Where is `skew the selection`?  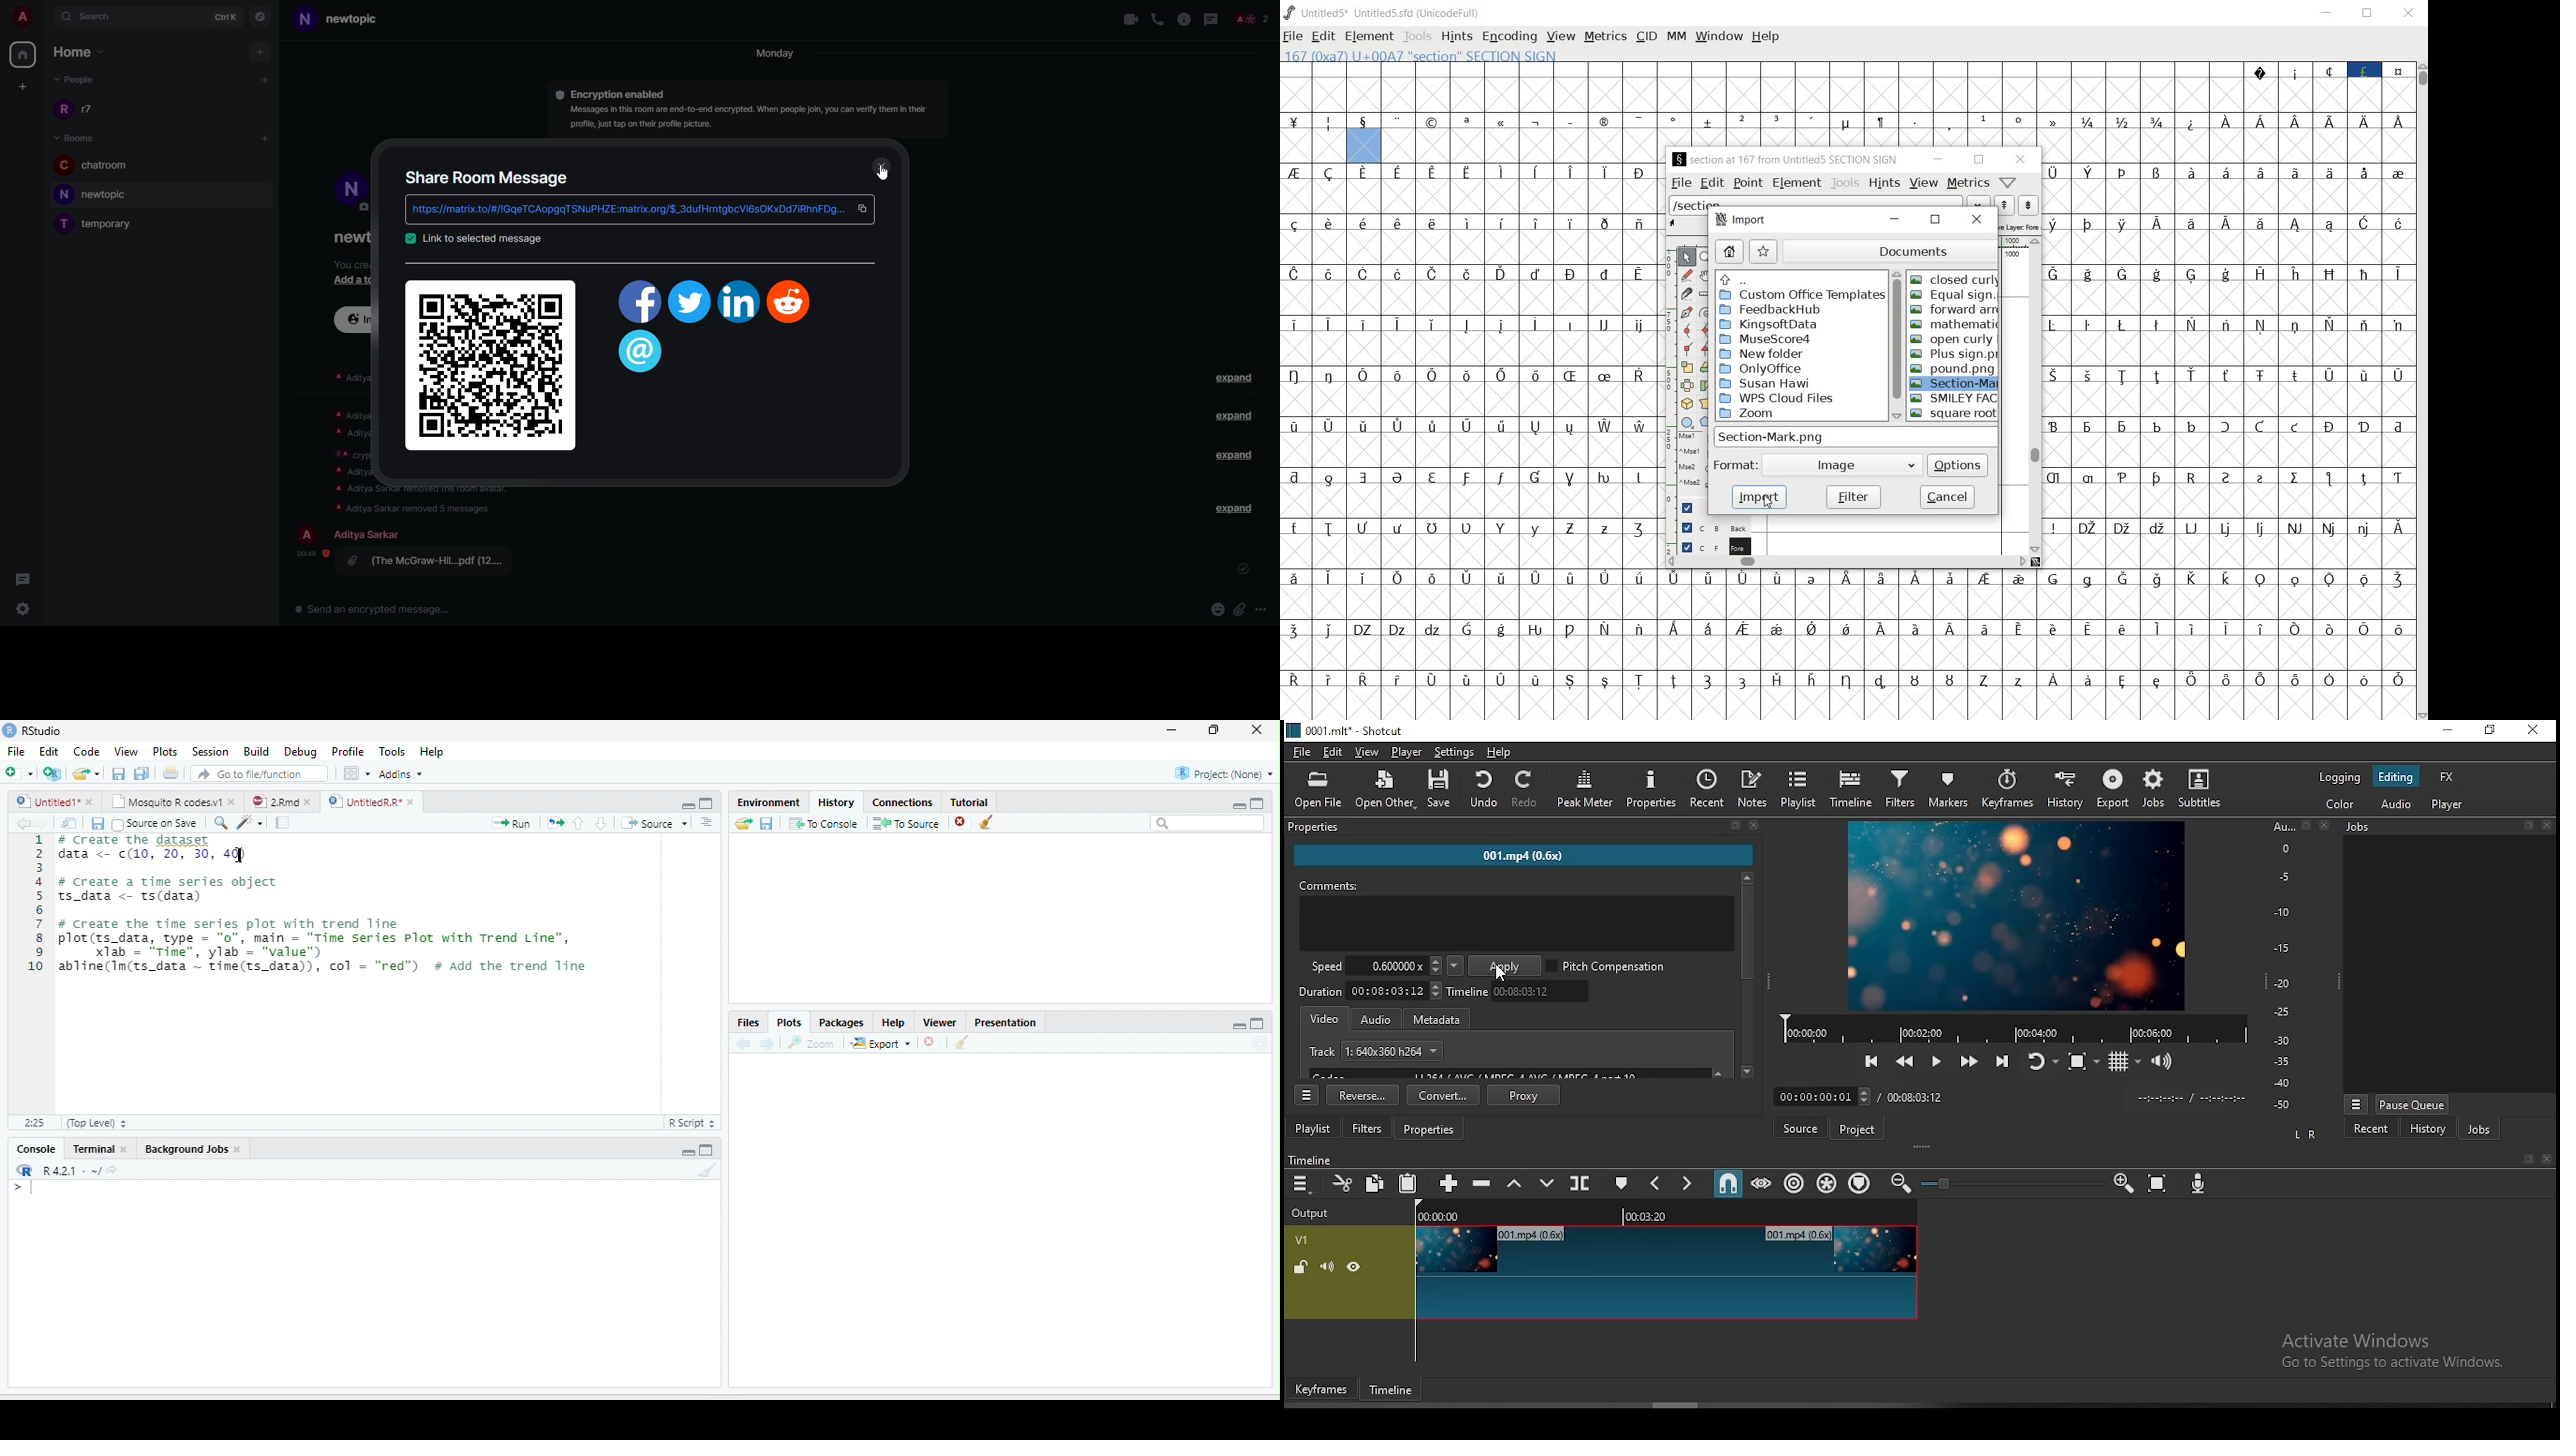
skew the selection is located at coordinates (1706, 385).